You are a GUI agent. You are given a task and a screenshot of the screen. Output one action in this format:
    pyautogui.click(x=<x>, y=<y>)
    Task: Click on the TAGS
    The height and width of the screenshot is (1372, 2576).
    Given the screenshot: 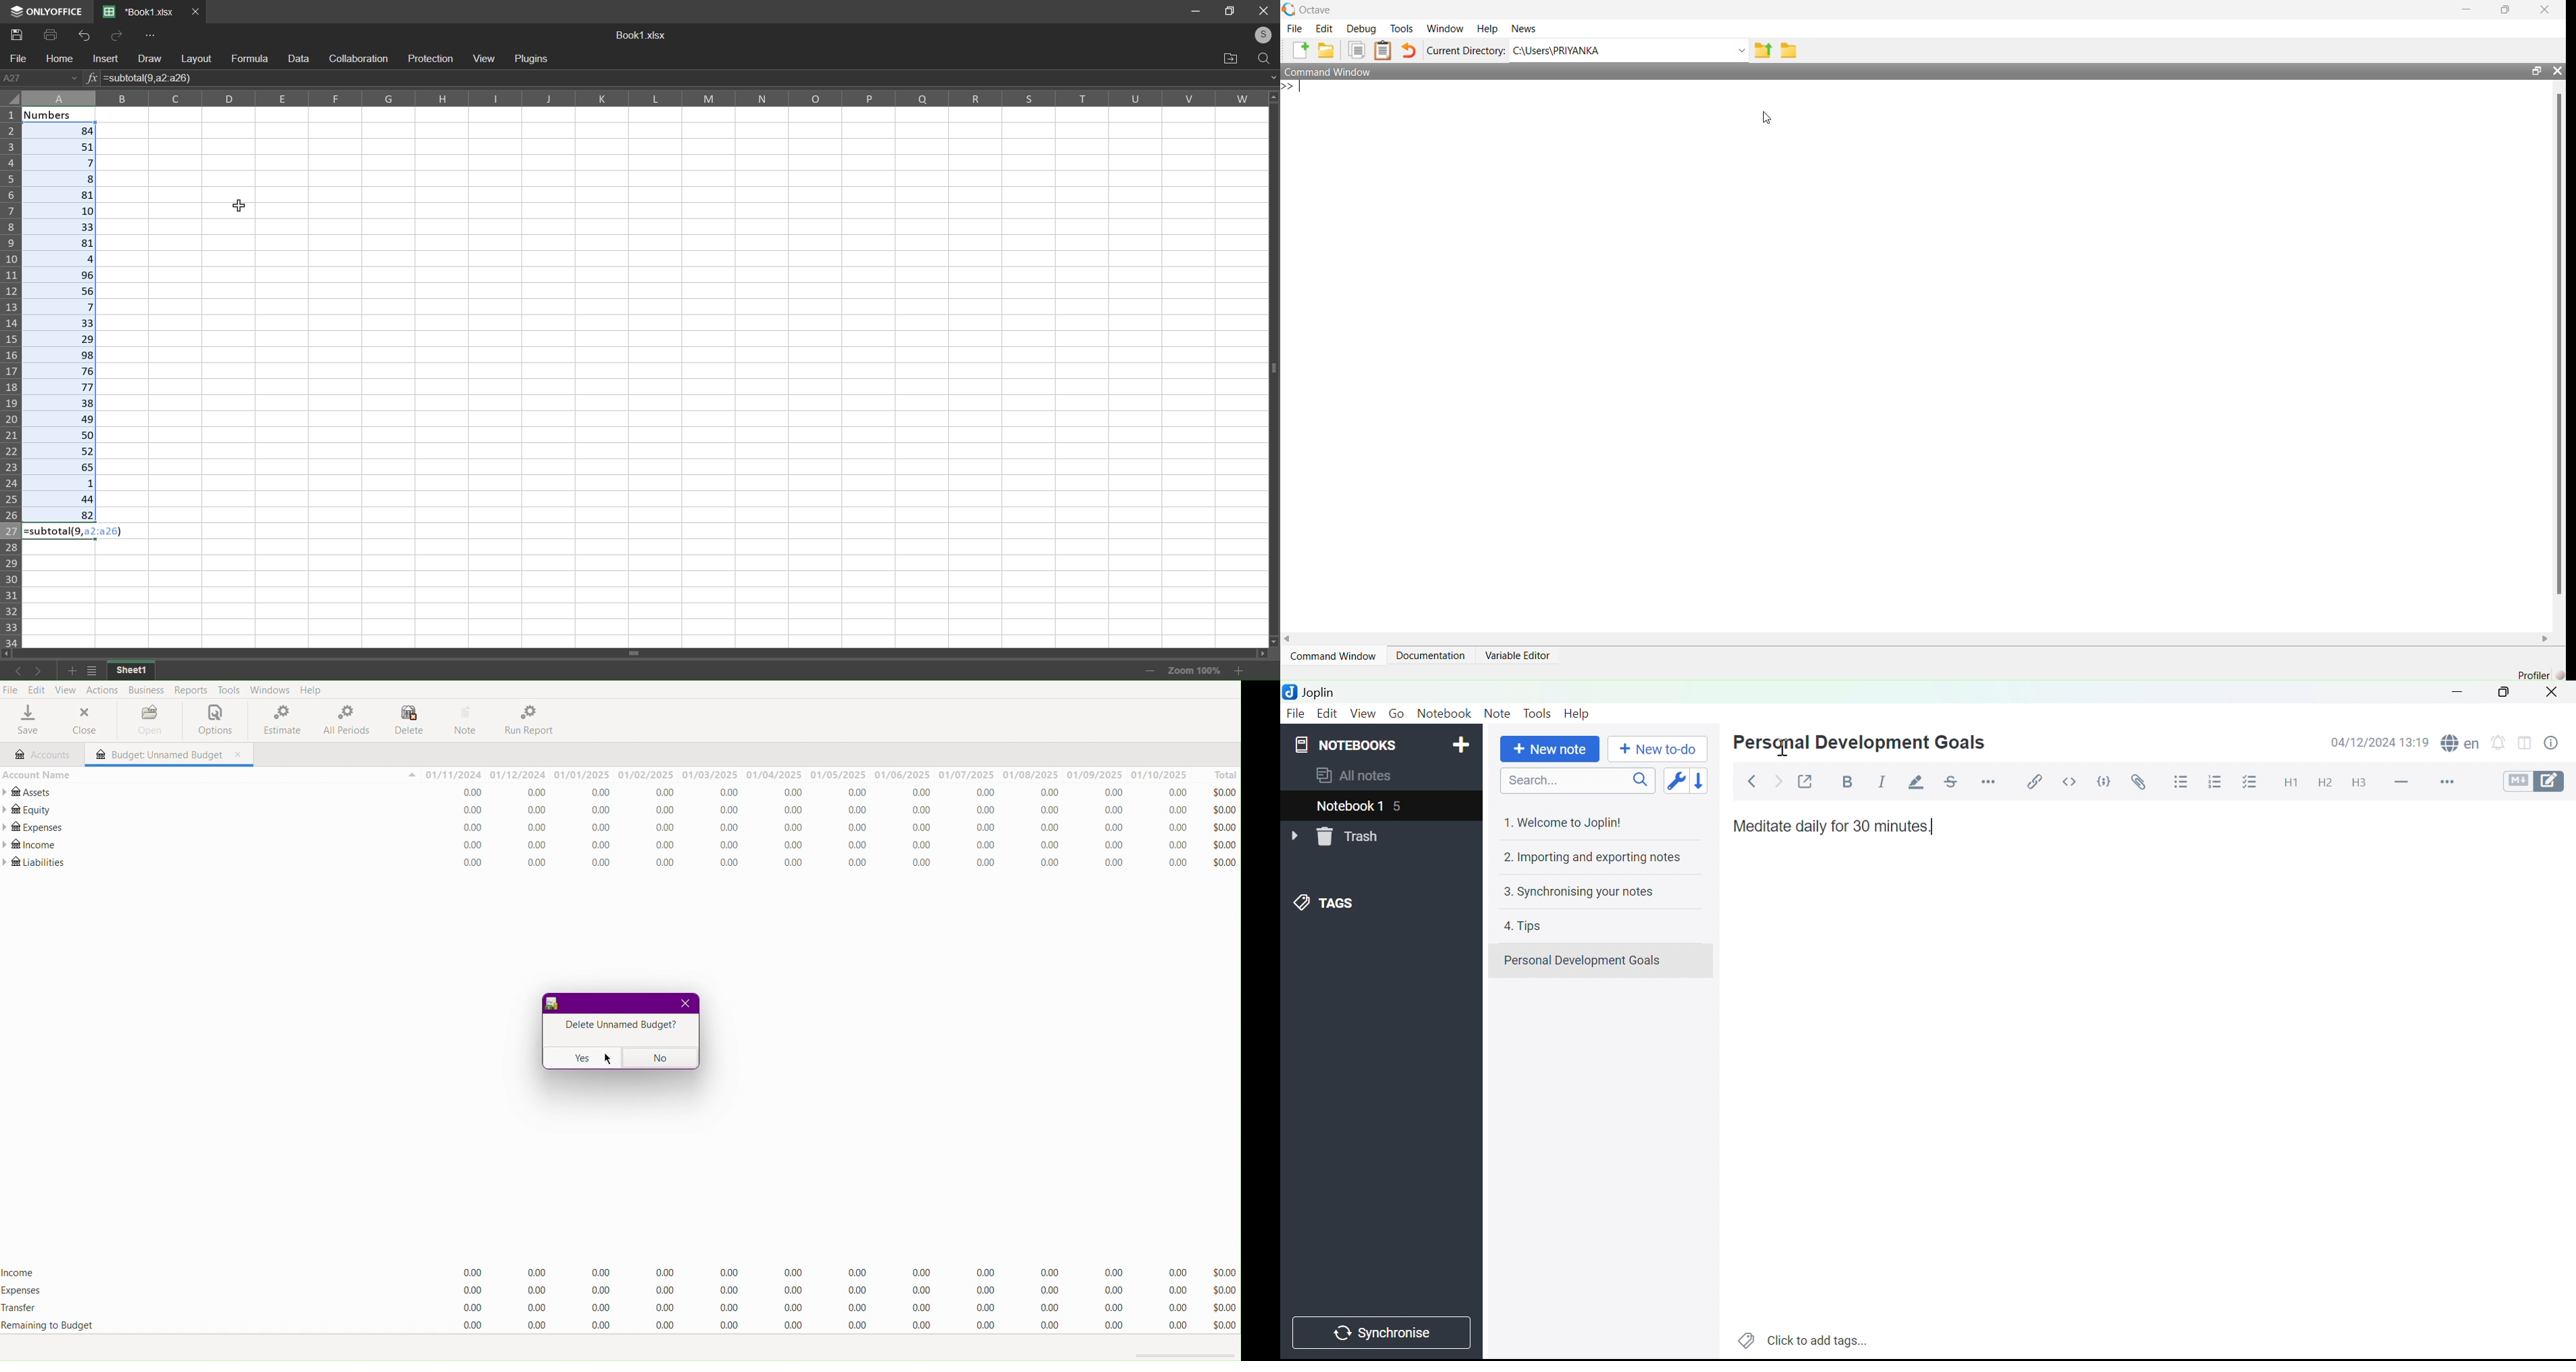 What is the action you would take?
    pyautogui.click(x=1327, y=902)
    